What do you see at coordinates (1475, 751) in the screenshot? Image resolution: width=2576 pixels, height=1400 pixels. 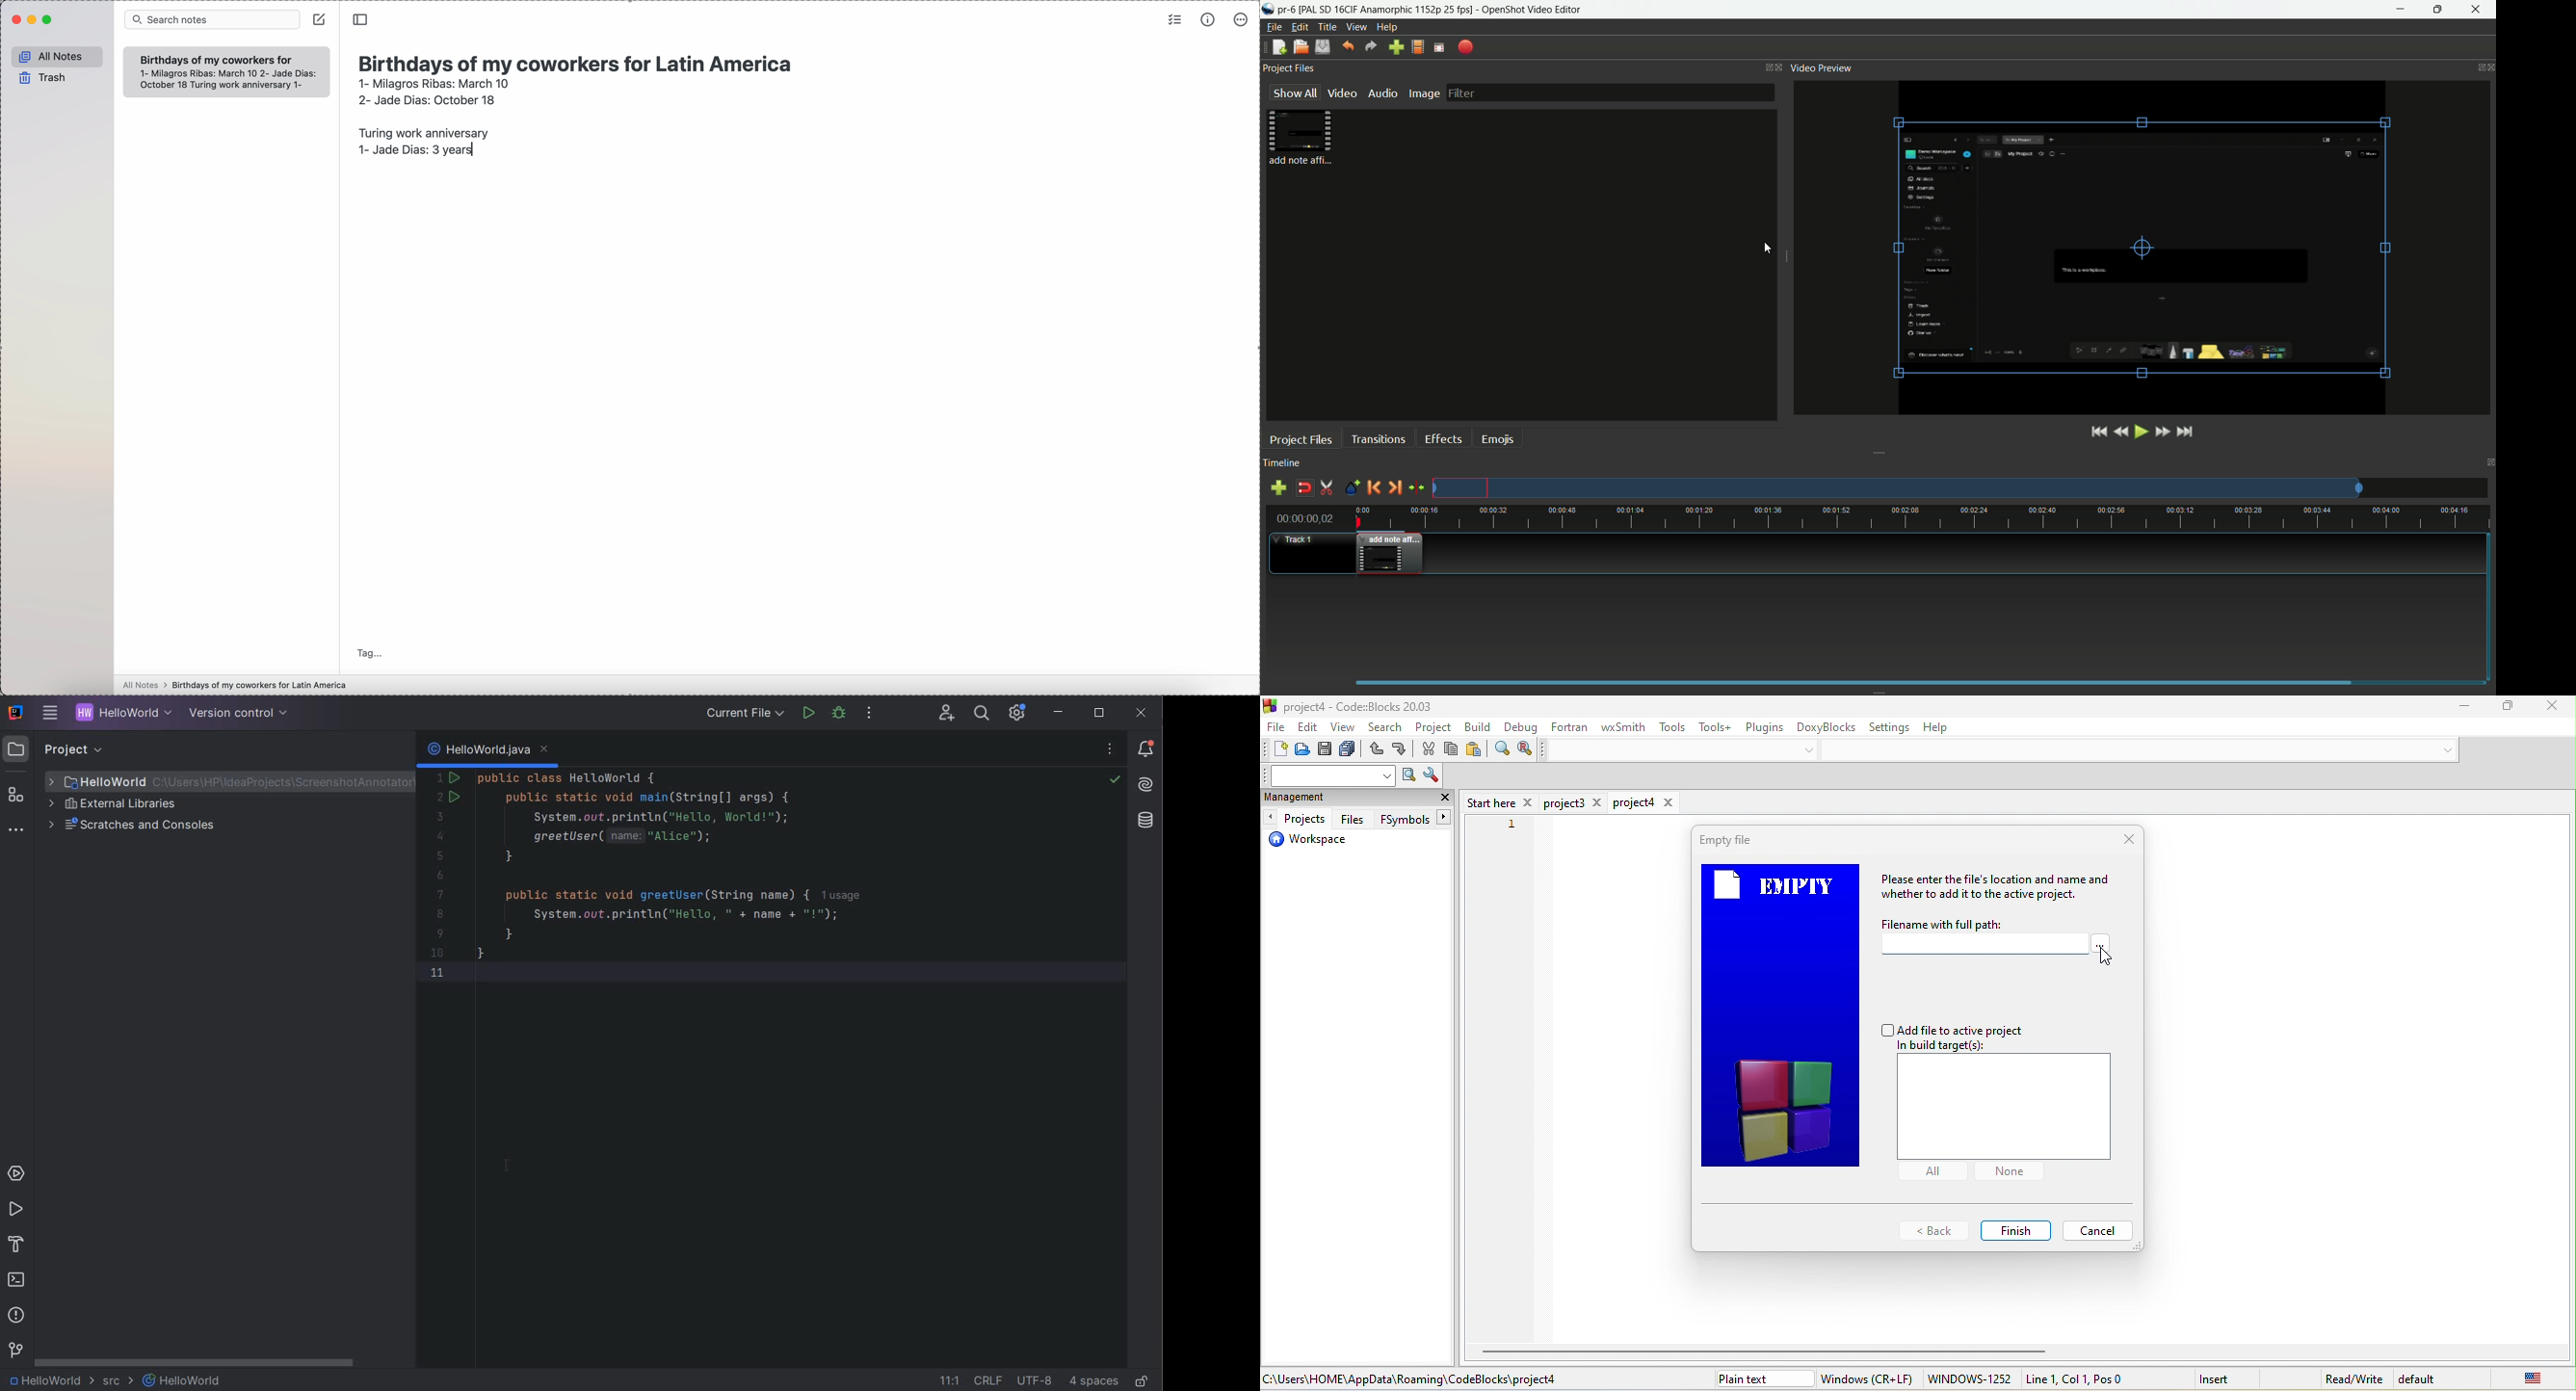 I see `paste` at bounding box center [1475, 751].